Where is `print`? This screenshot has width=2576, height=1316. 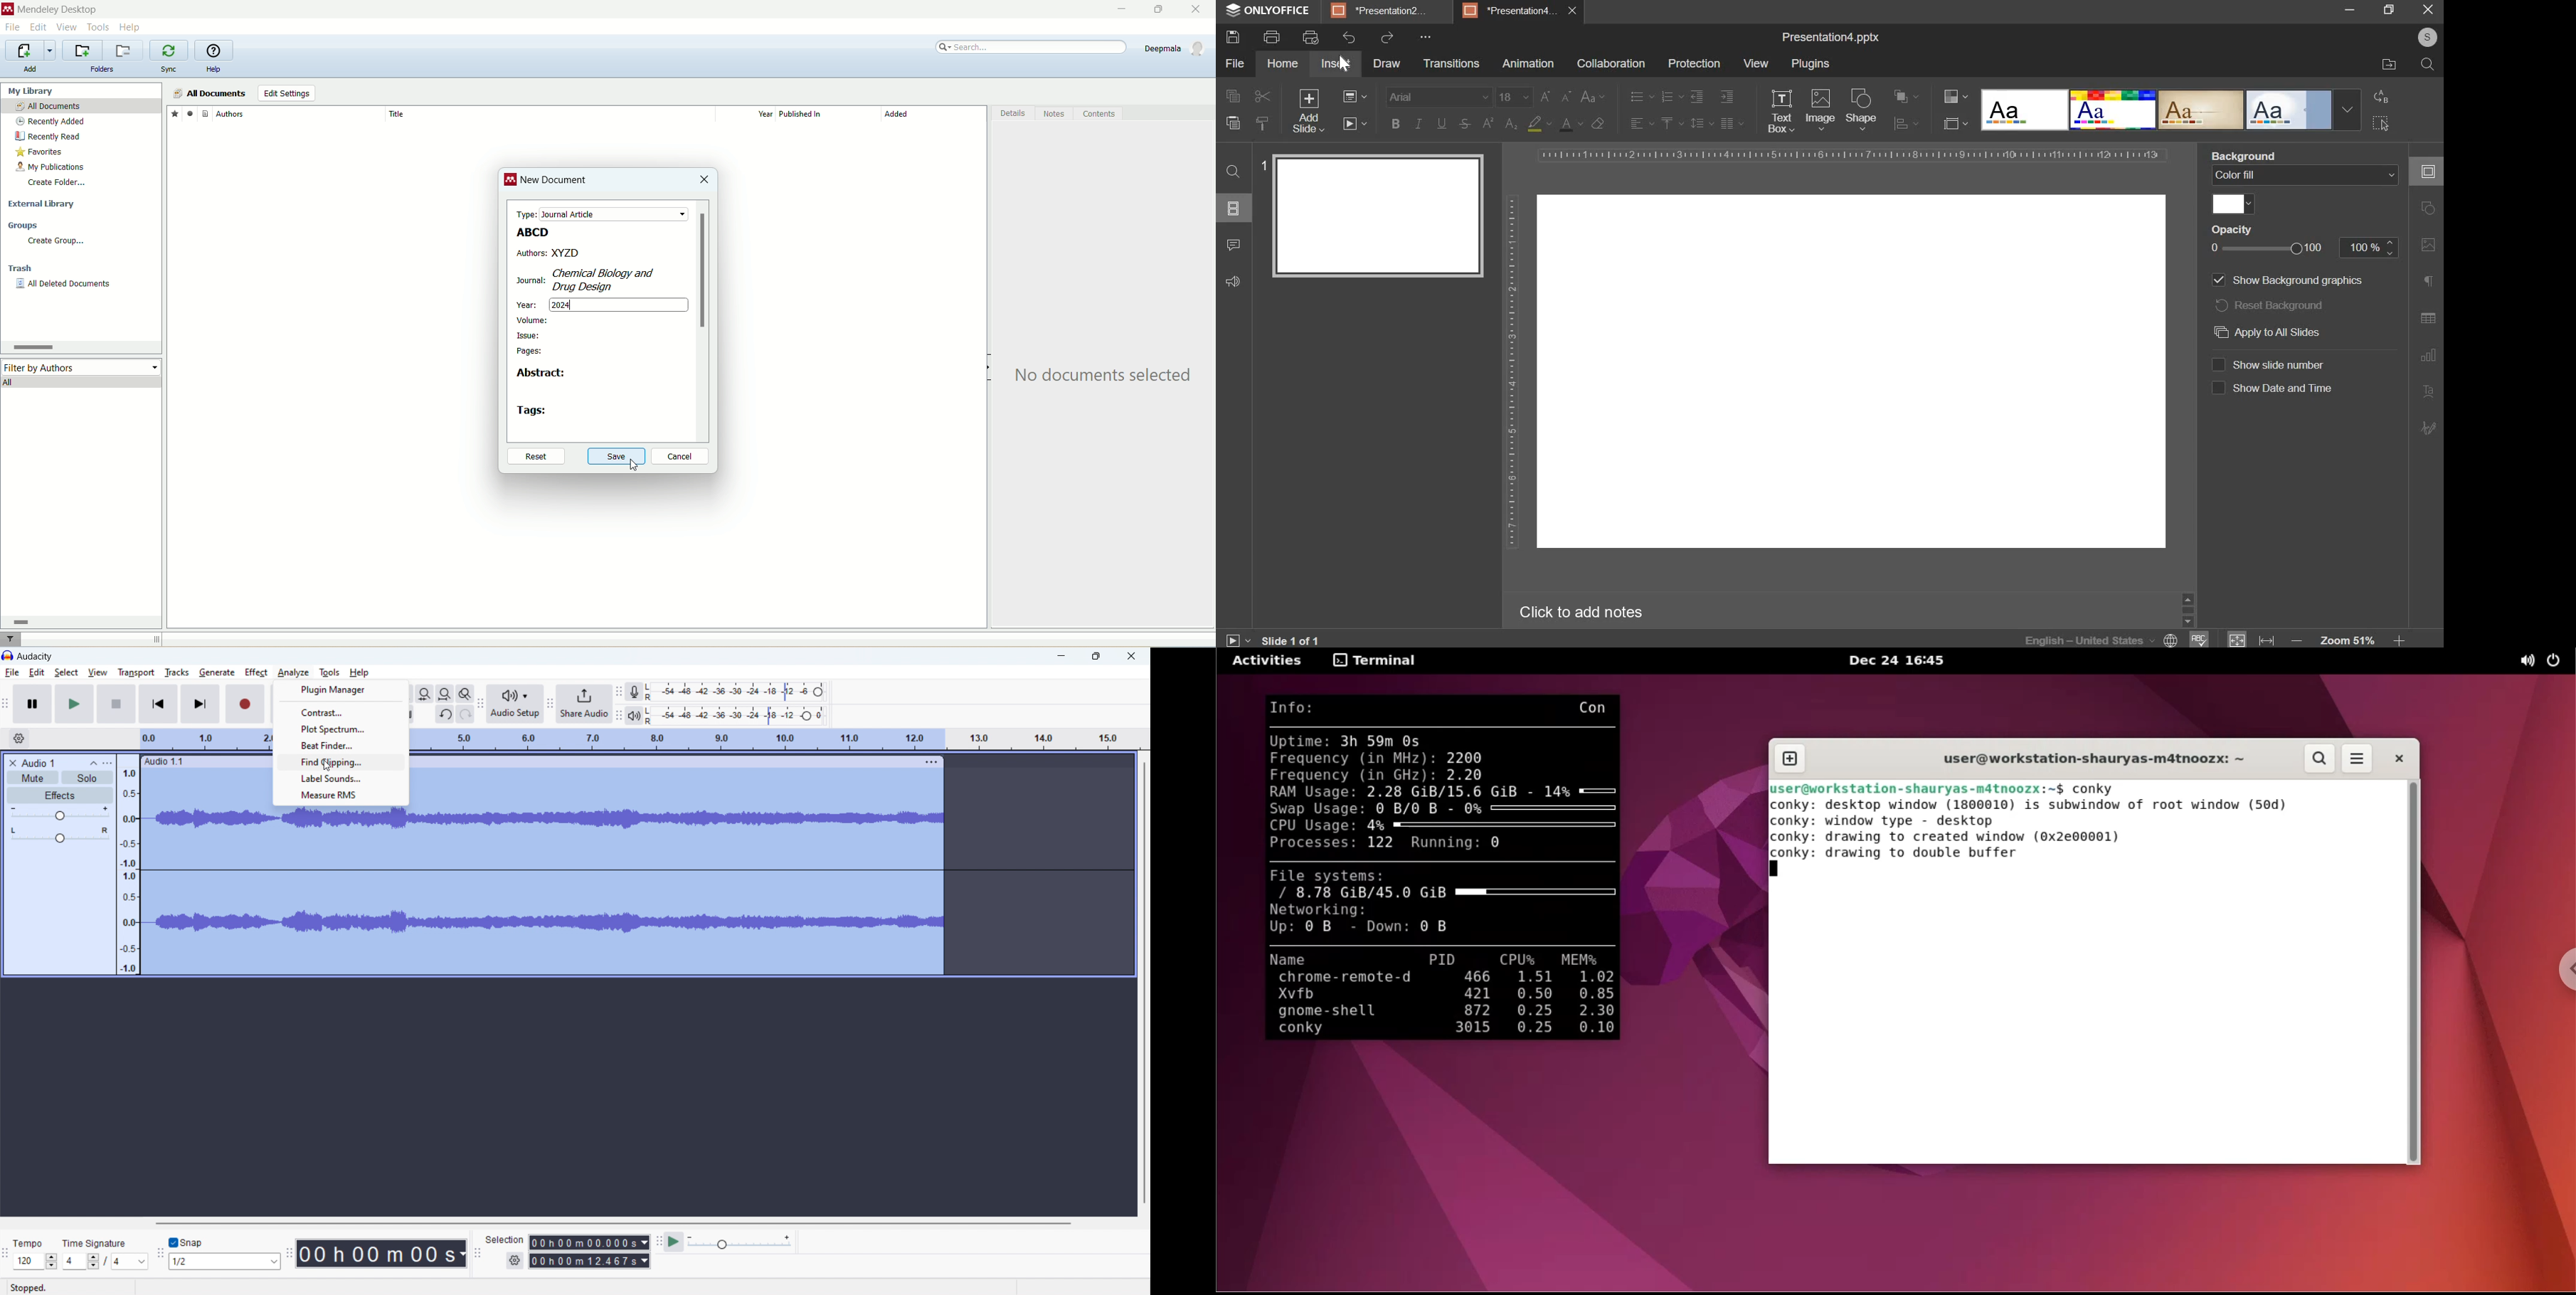 print is located at coordinates (1272, 38).